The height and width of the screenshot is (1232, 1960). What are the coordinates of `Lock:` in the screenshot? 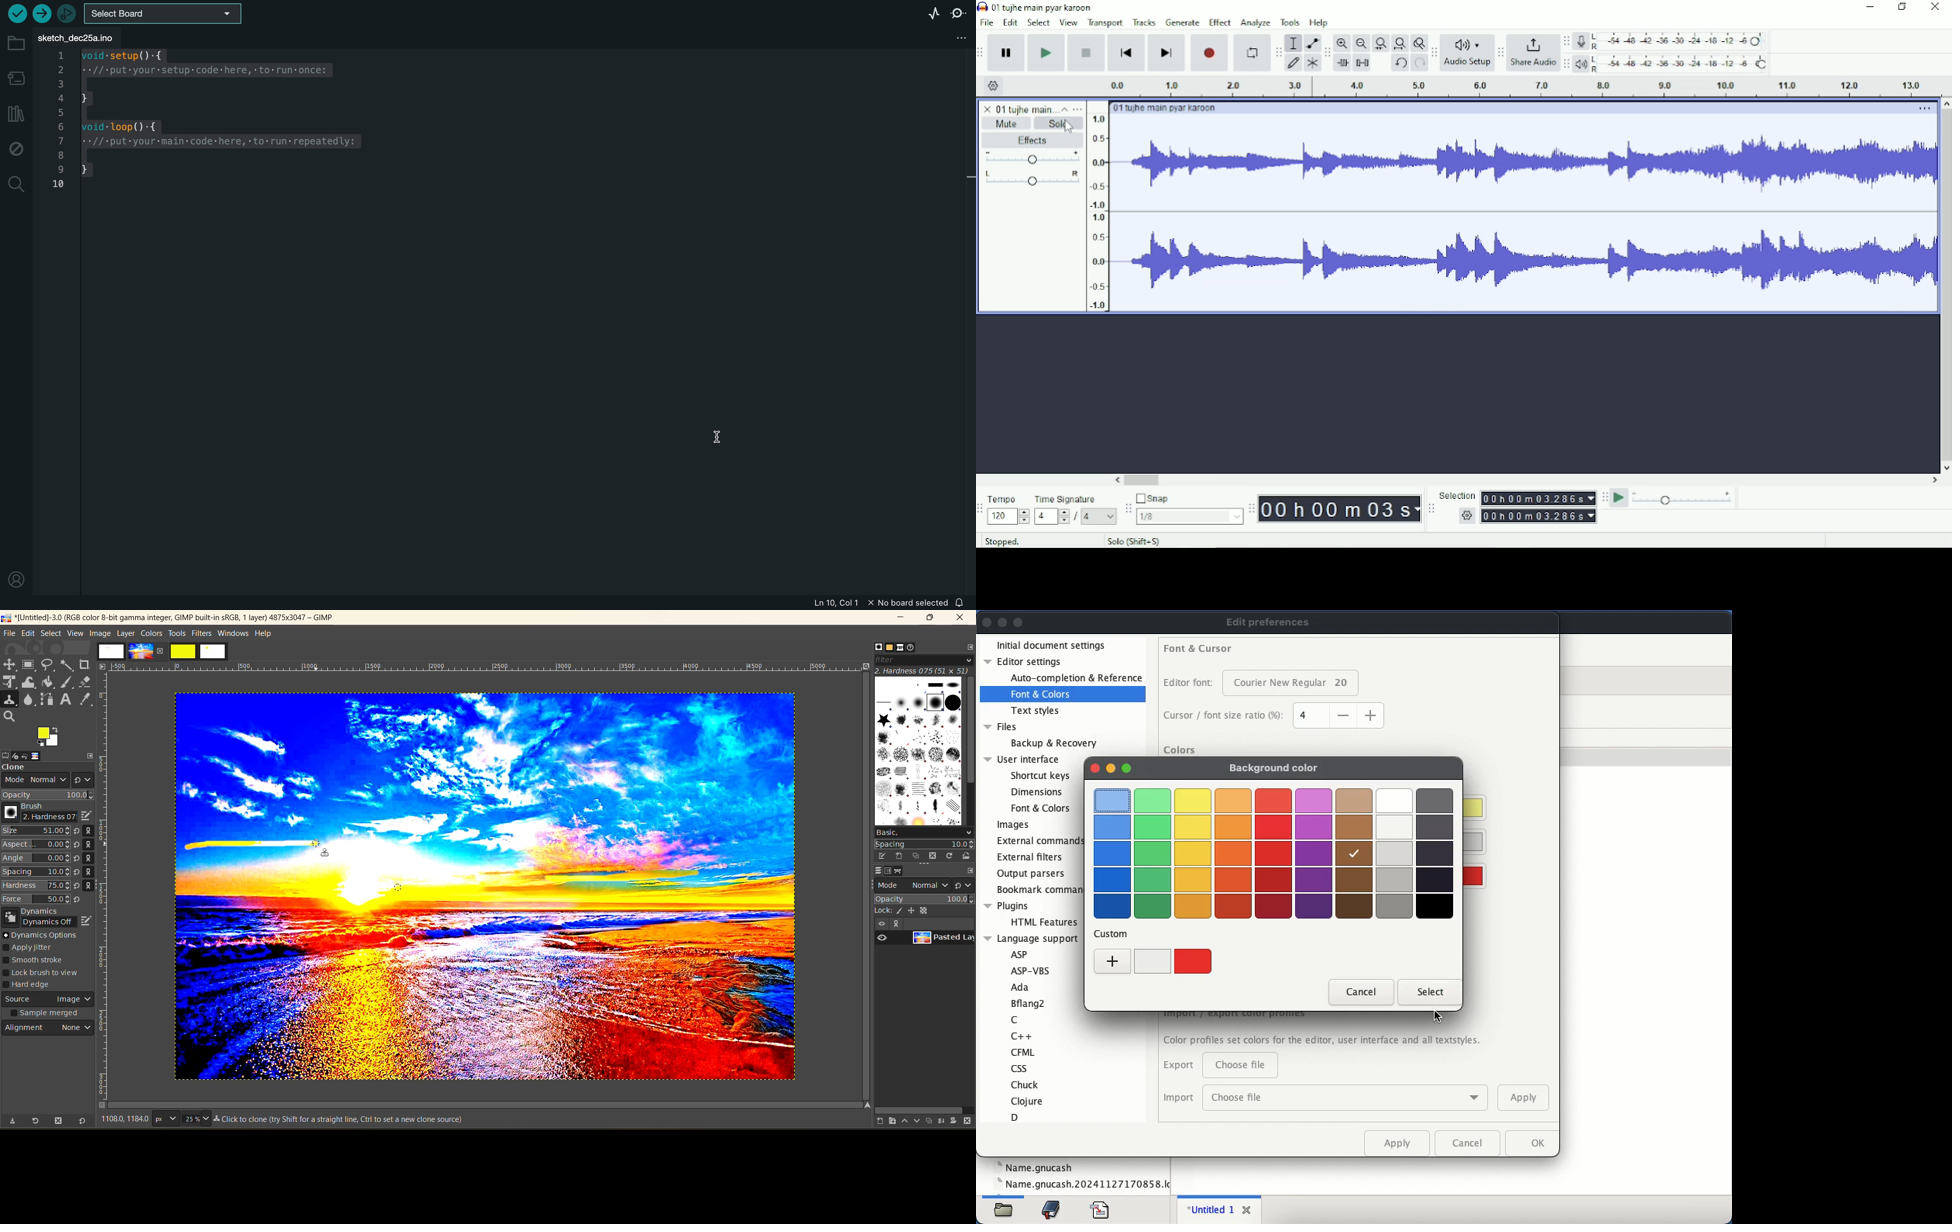 It's located at (883, 911).